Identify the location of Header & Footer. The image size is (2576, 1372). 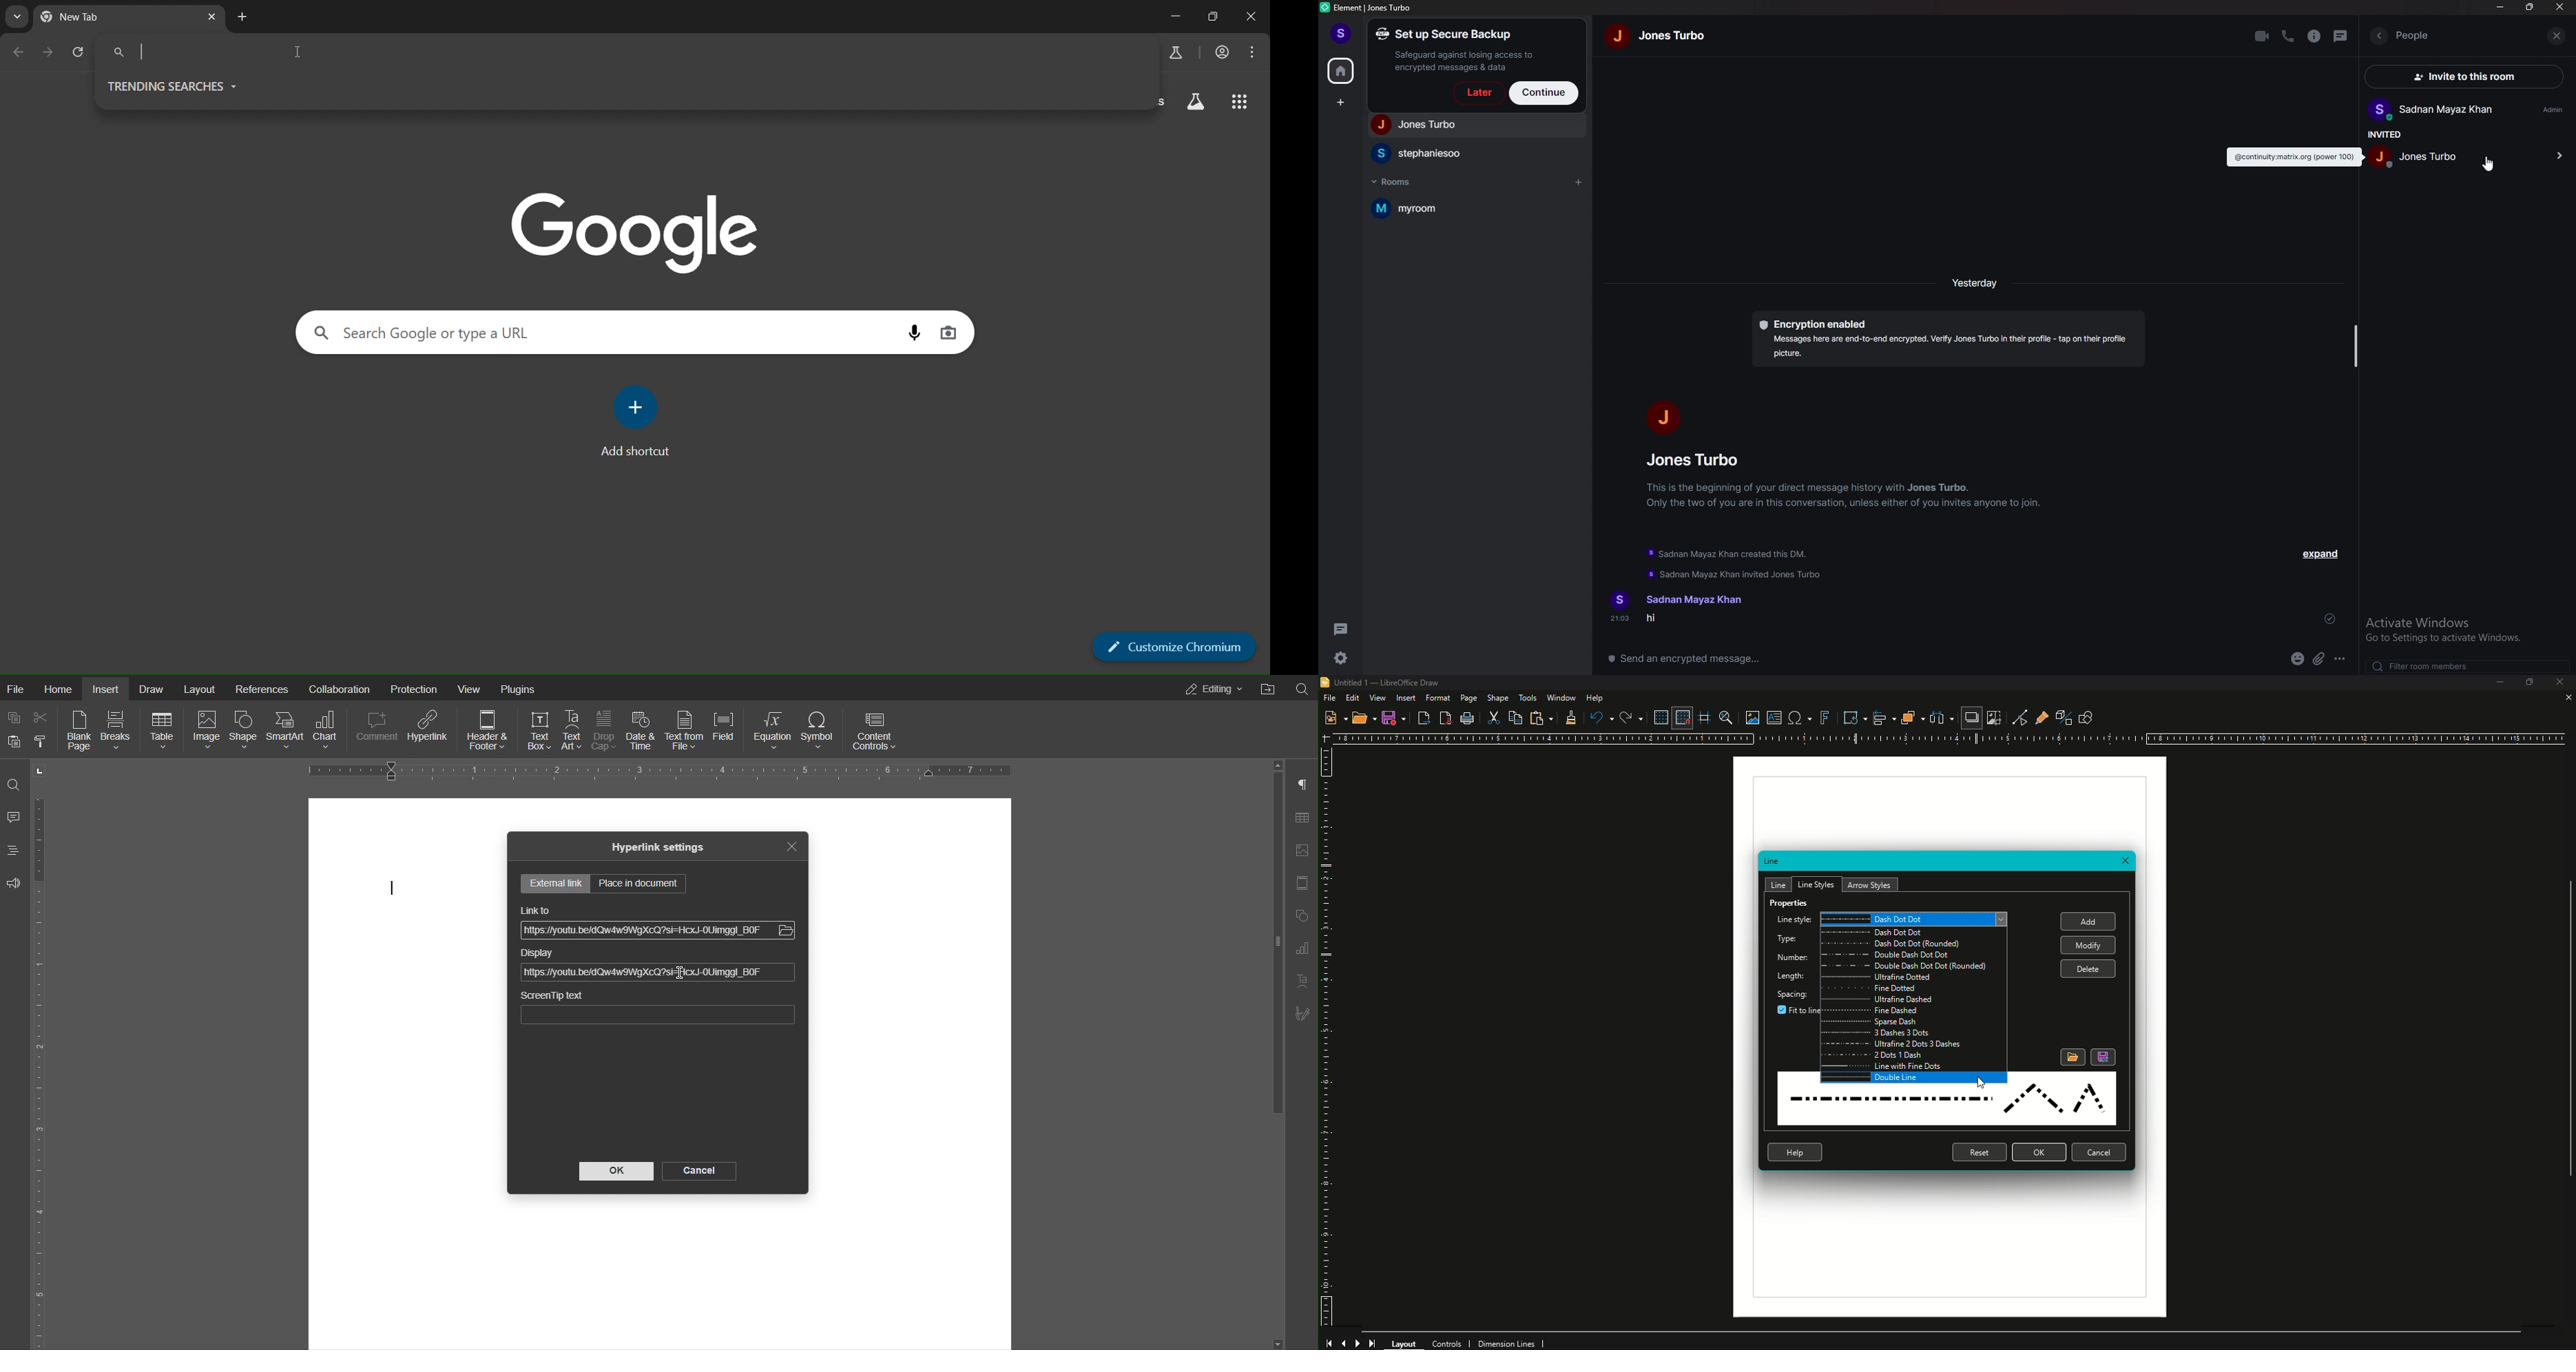
(486, 729).